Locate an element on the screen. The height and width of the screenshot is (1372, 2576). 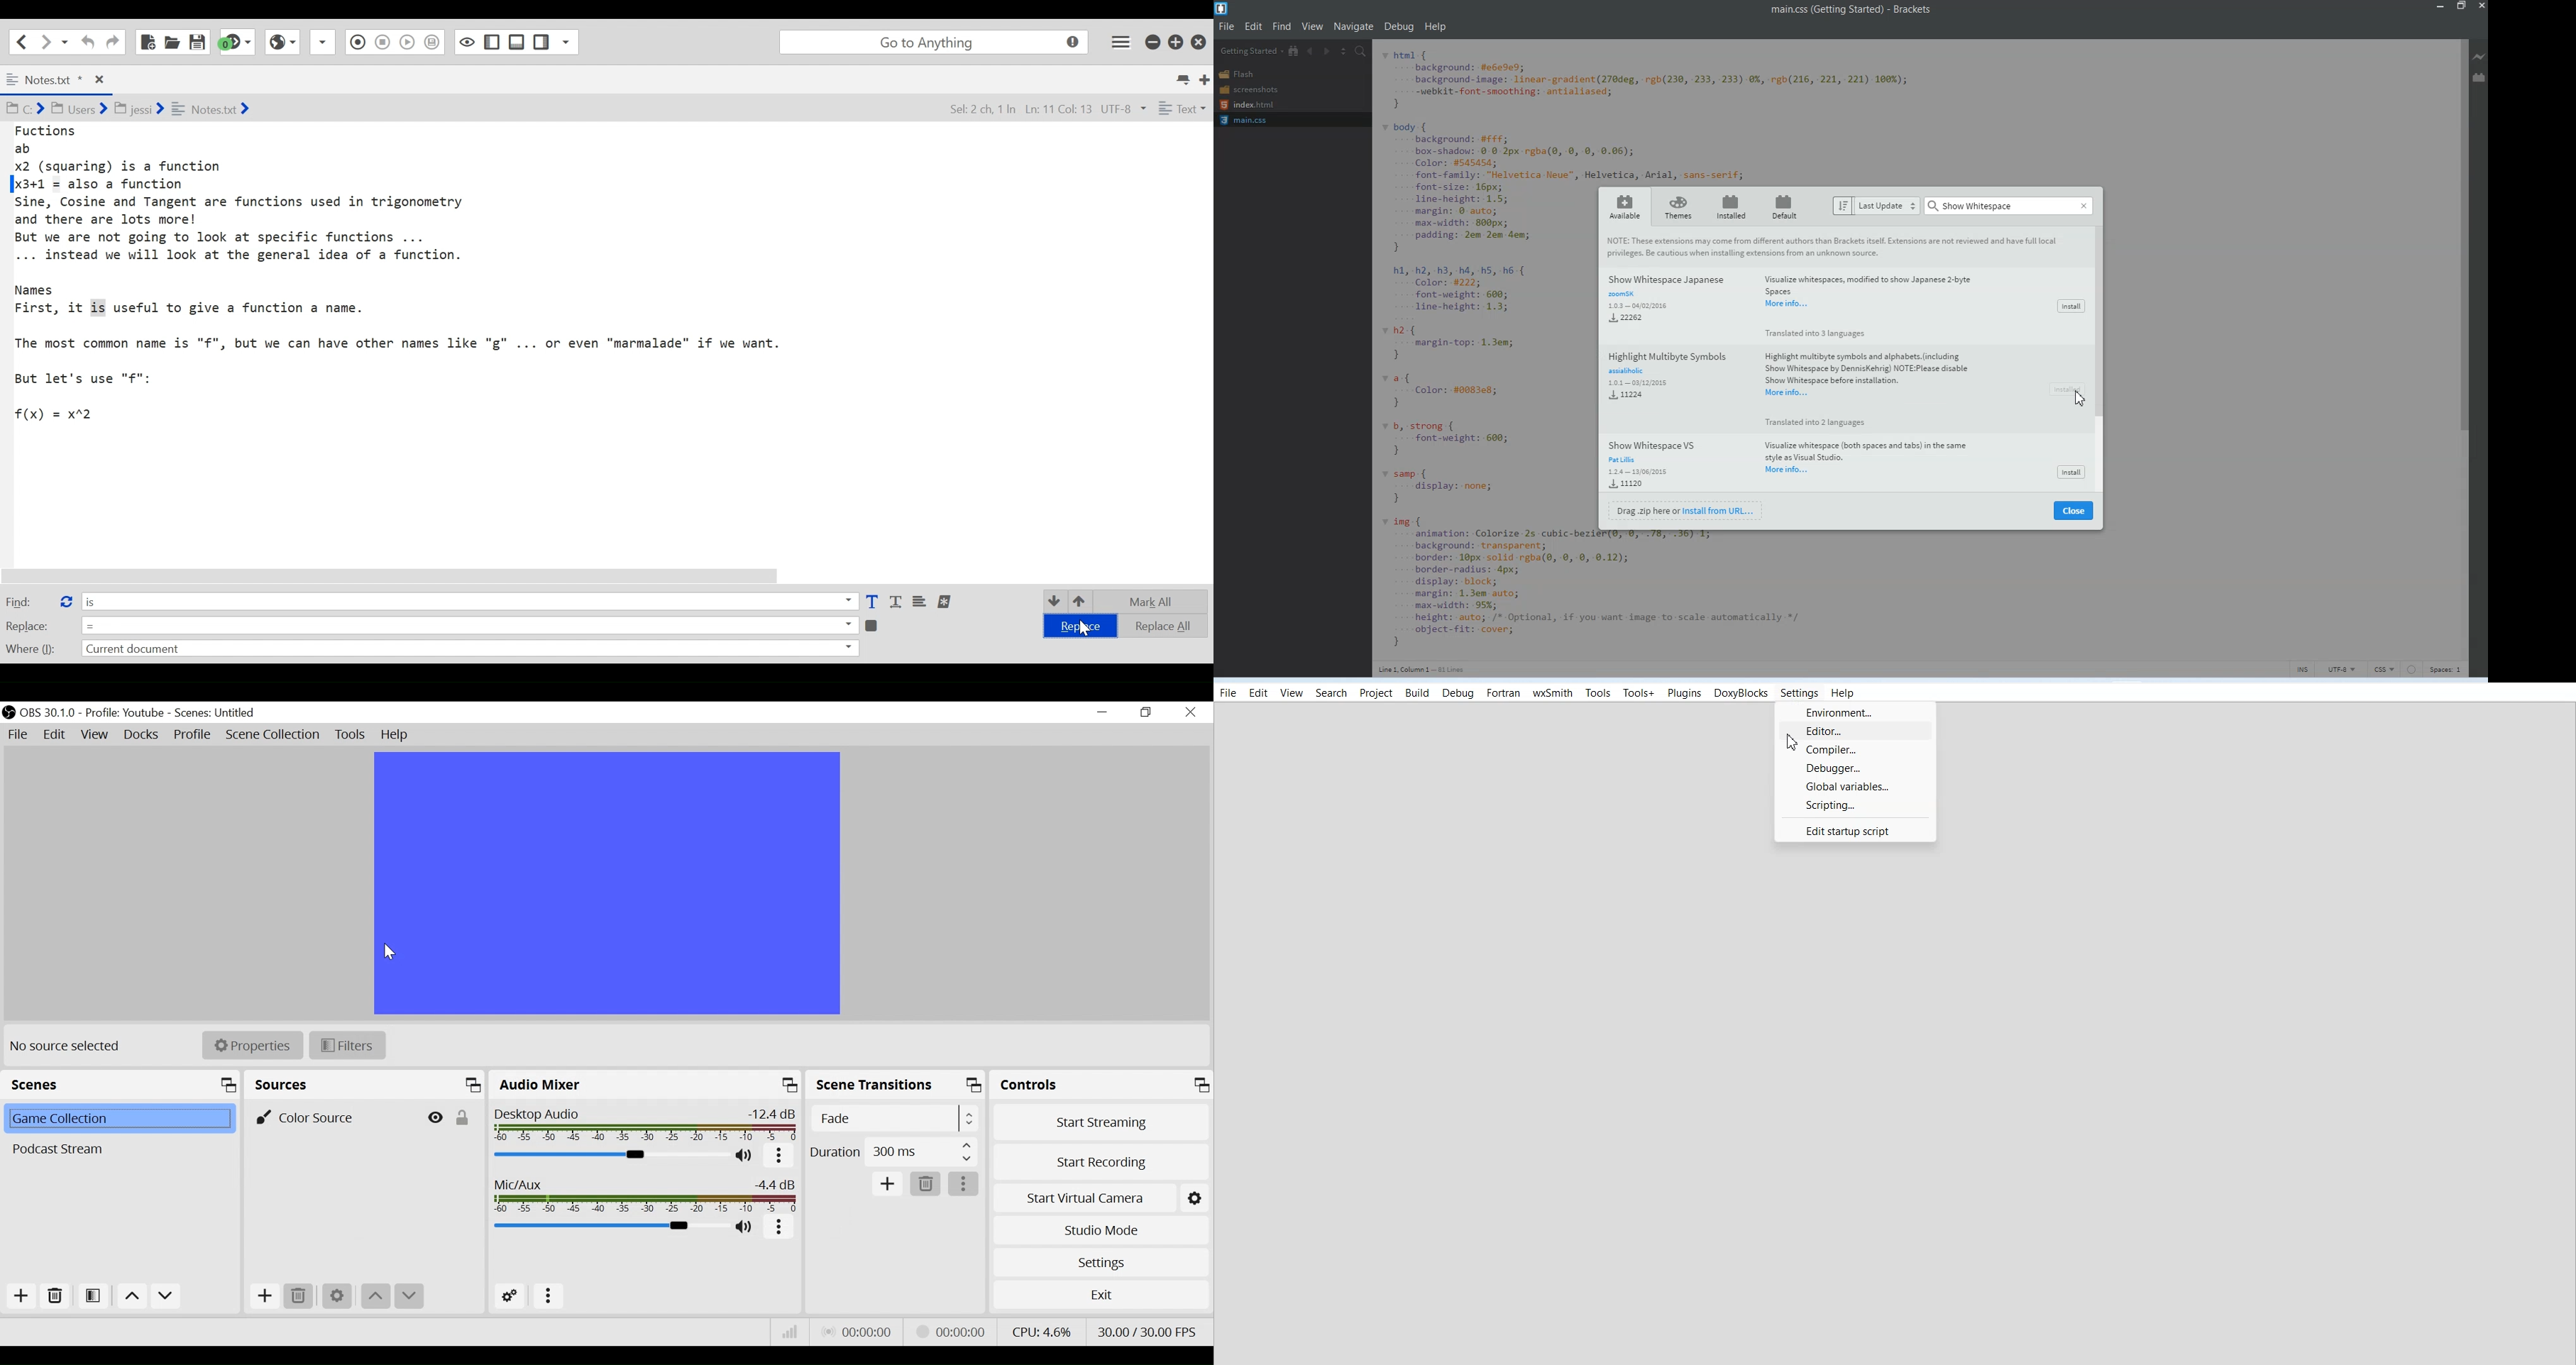
Tools+ is located at coordinates (1638, 693).